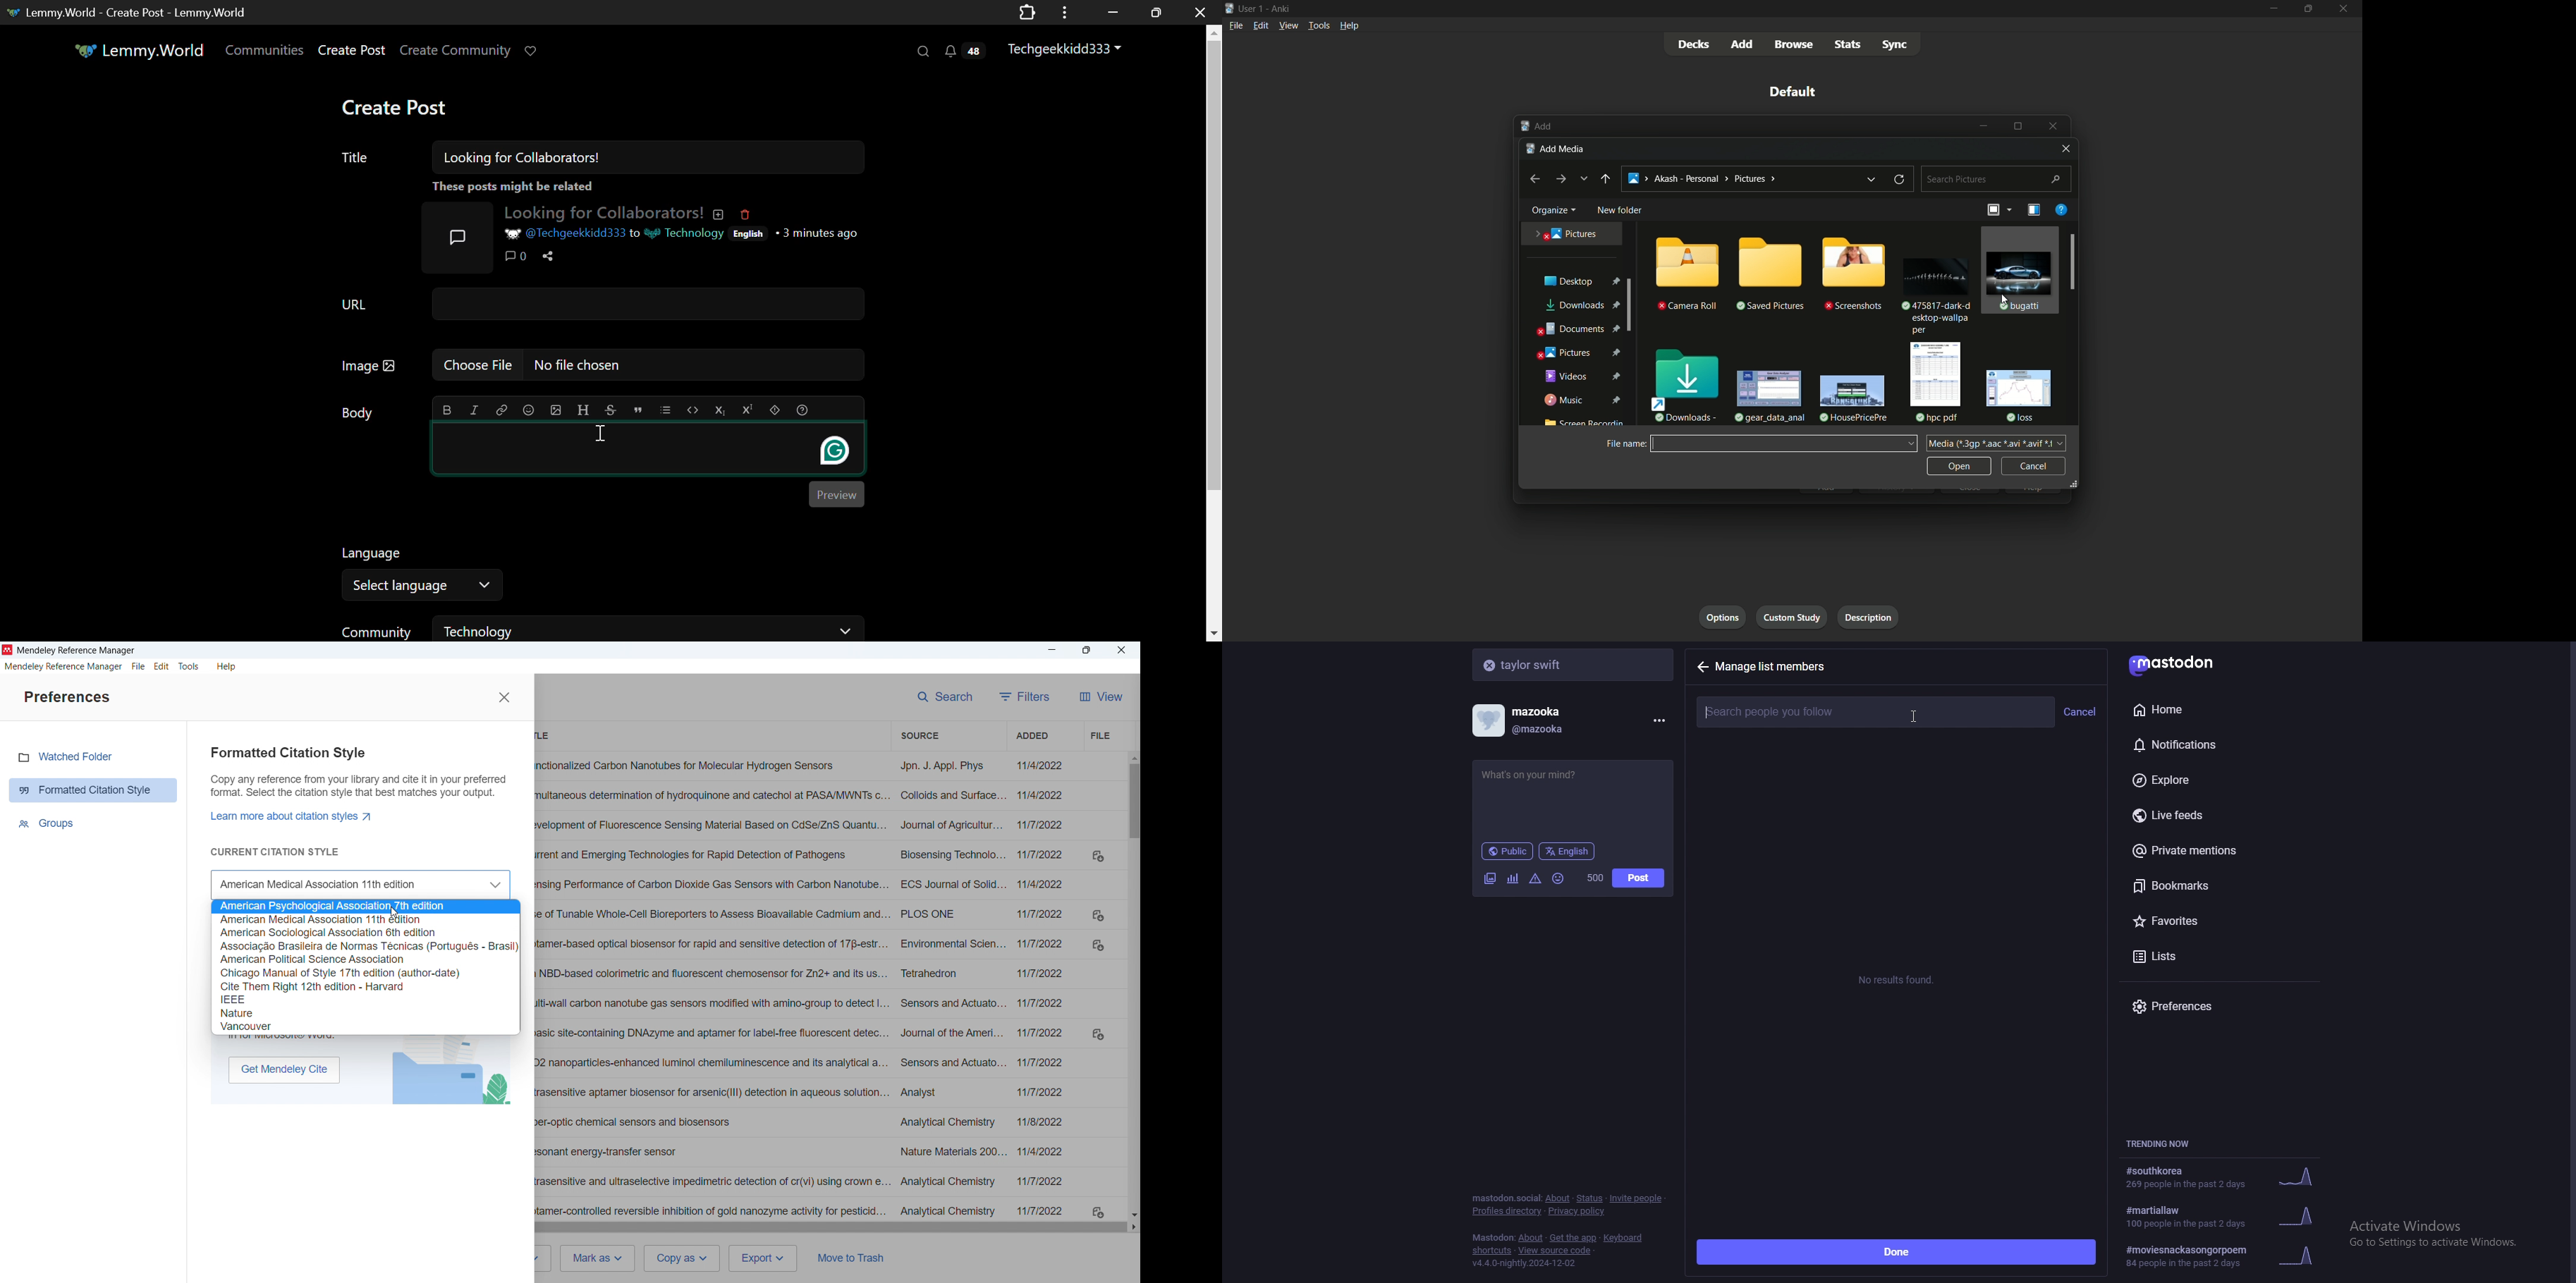  I want to click on spoiler, so click(774, 409).